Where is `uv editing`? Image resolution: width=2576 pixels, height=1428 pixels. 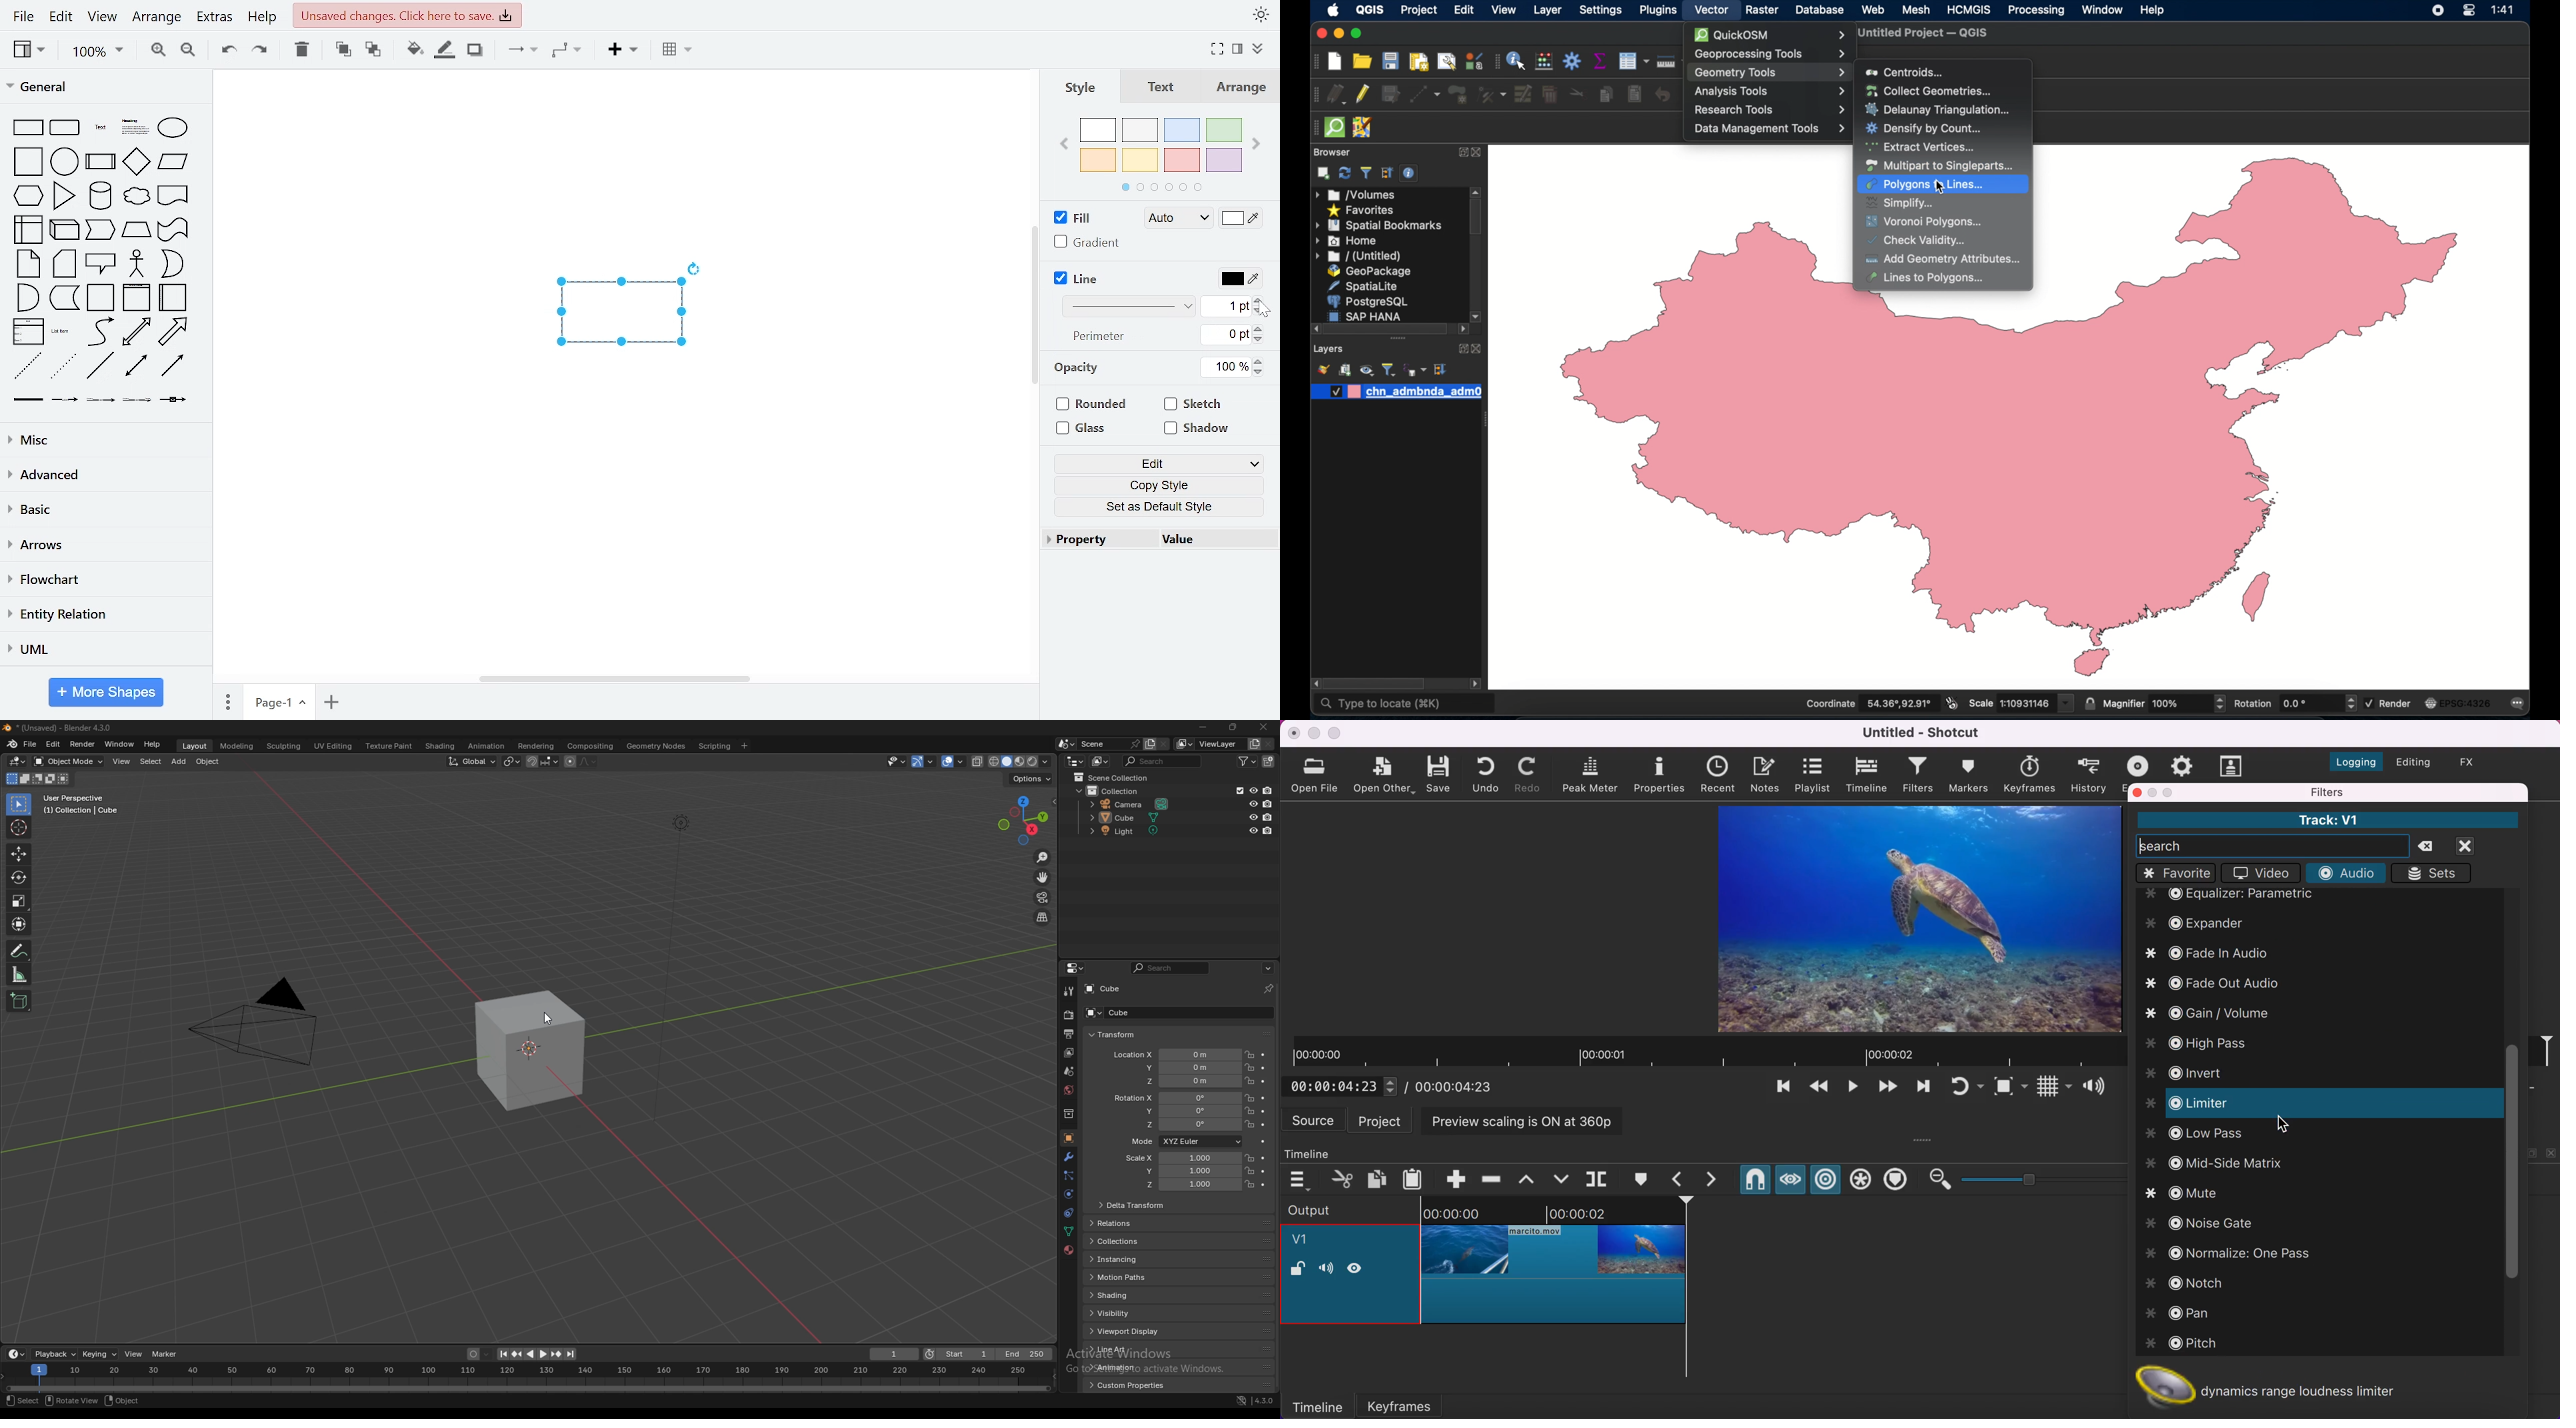
uv editing is located at coordinates (333, 746).